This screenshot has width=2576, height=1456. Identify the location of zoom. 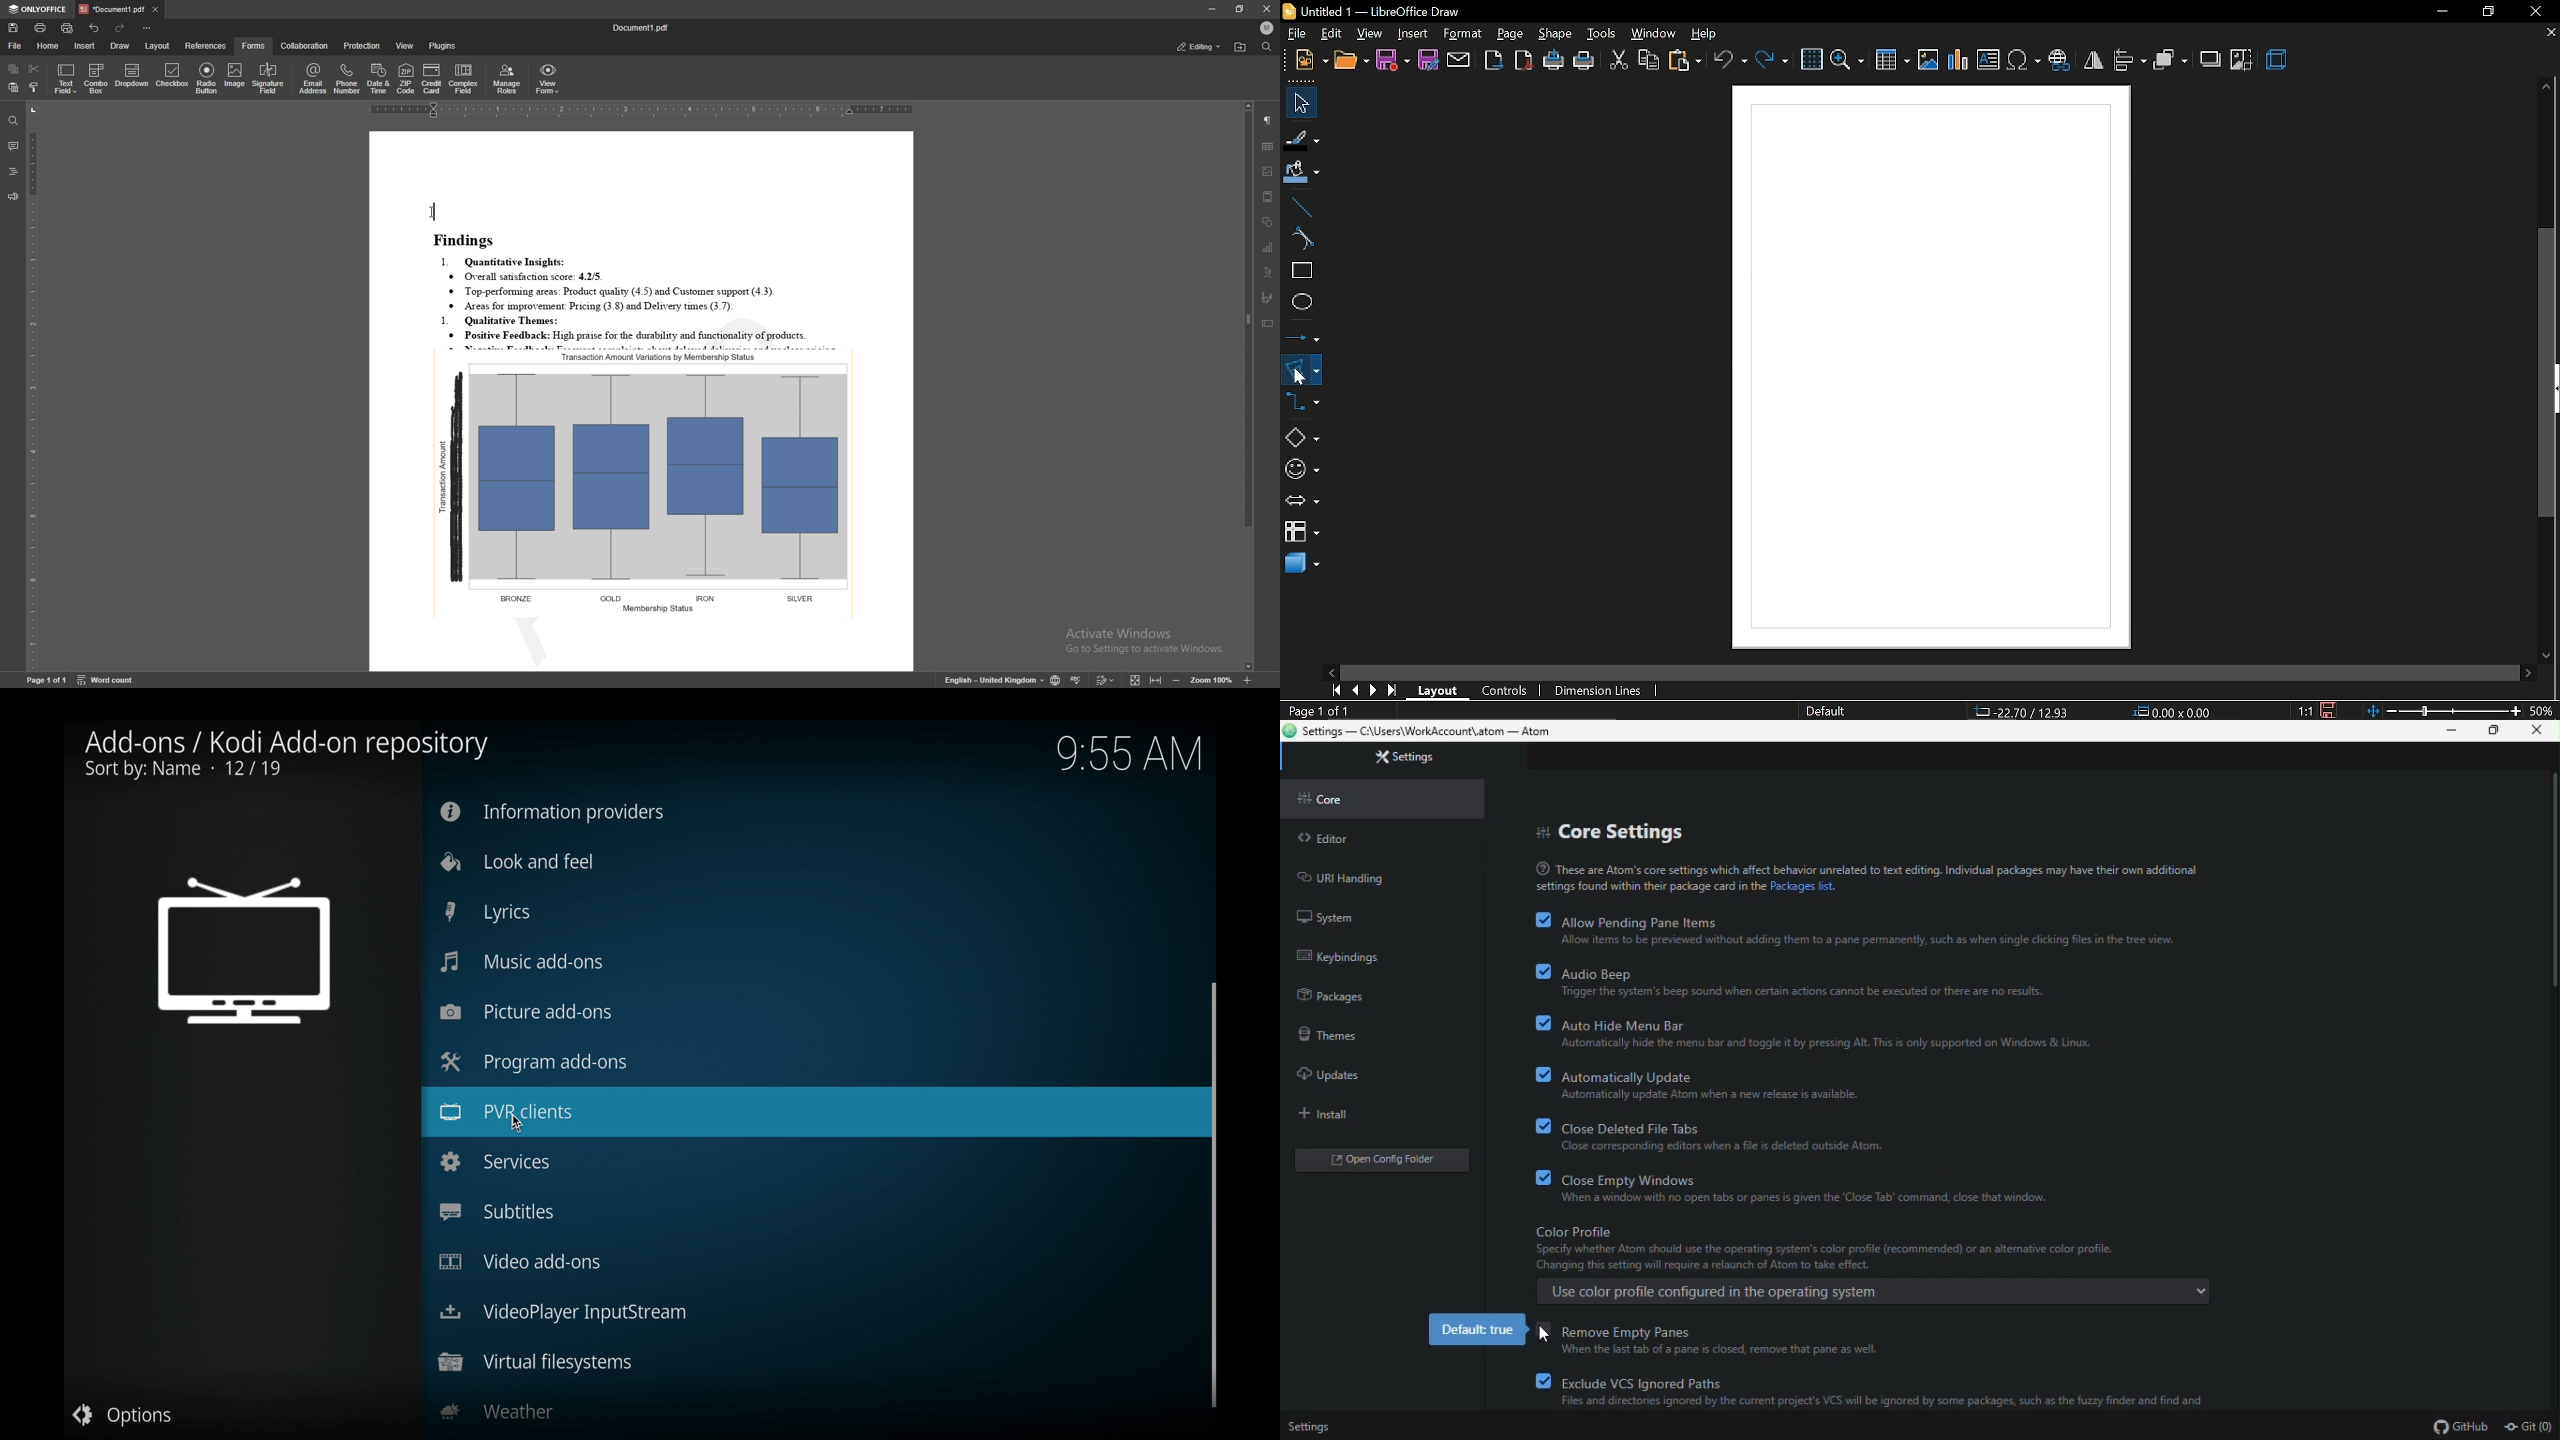
(1849, 58).